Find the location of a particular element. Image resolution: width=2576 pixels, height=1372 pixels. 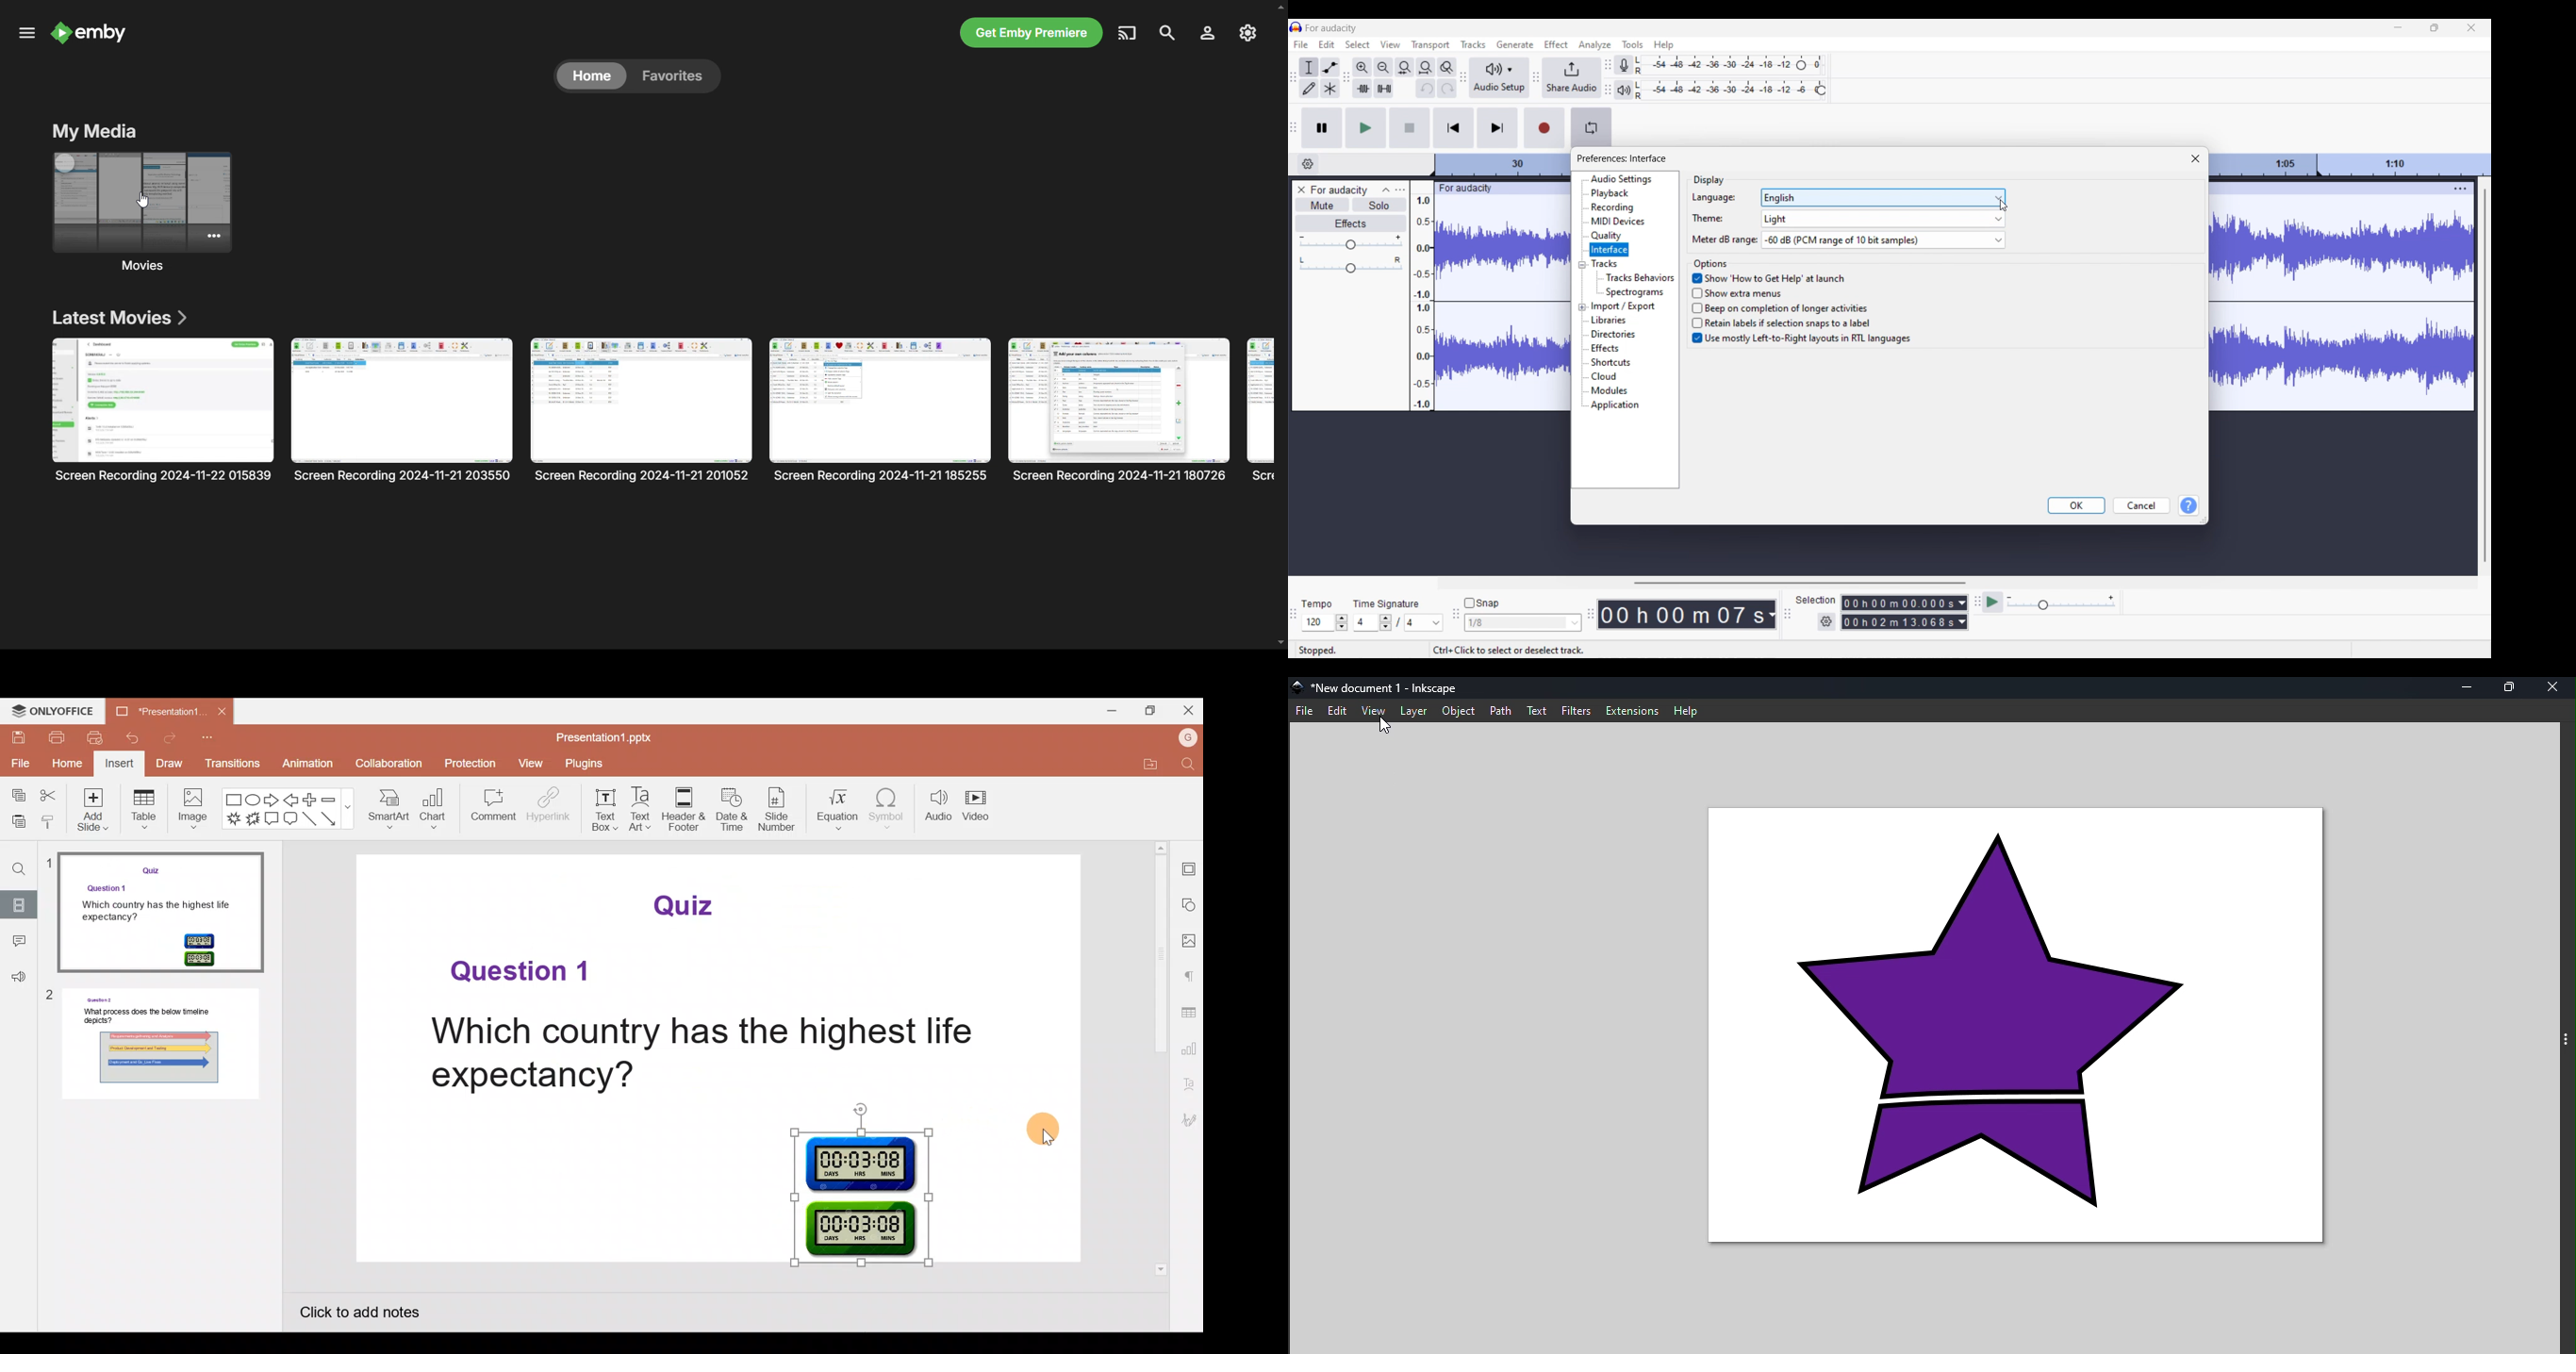

Zoom toggle is located at coordinates (1447, 67).